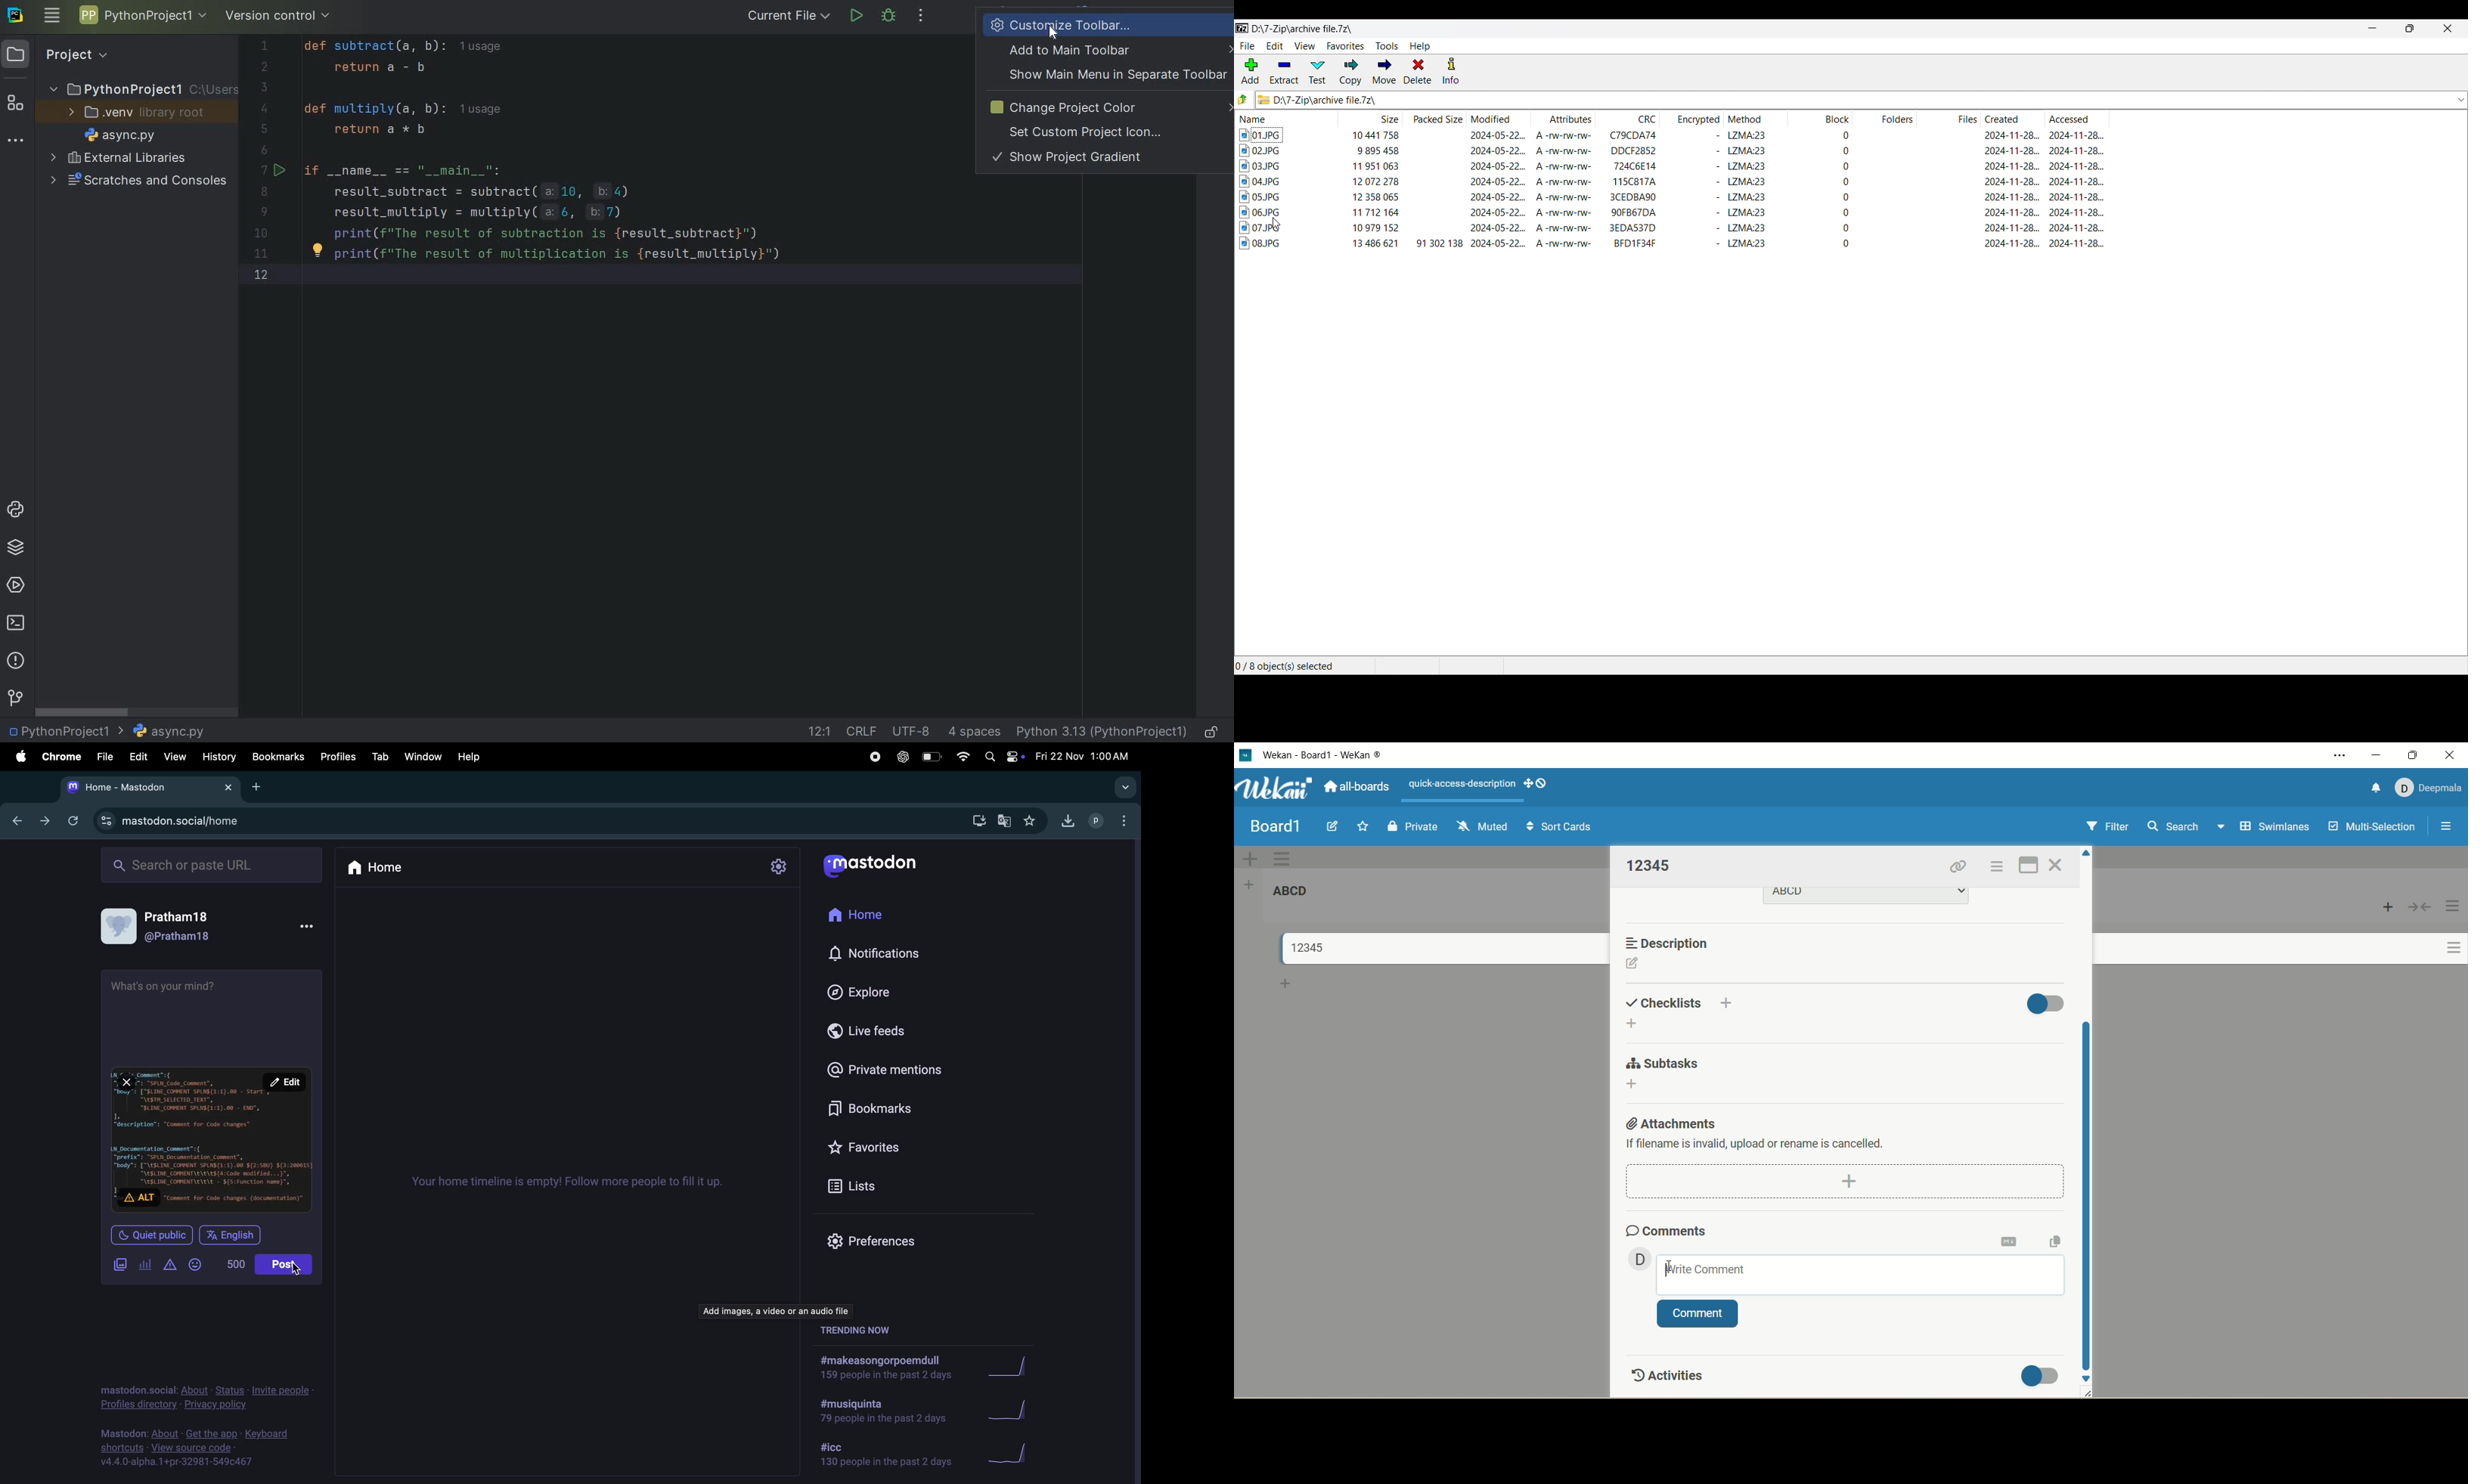 The image size is (2492, 1484). I want to click on close, so click(2450, 755).